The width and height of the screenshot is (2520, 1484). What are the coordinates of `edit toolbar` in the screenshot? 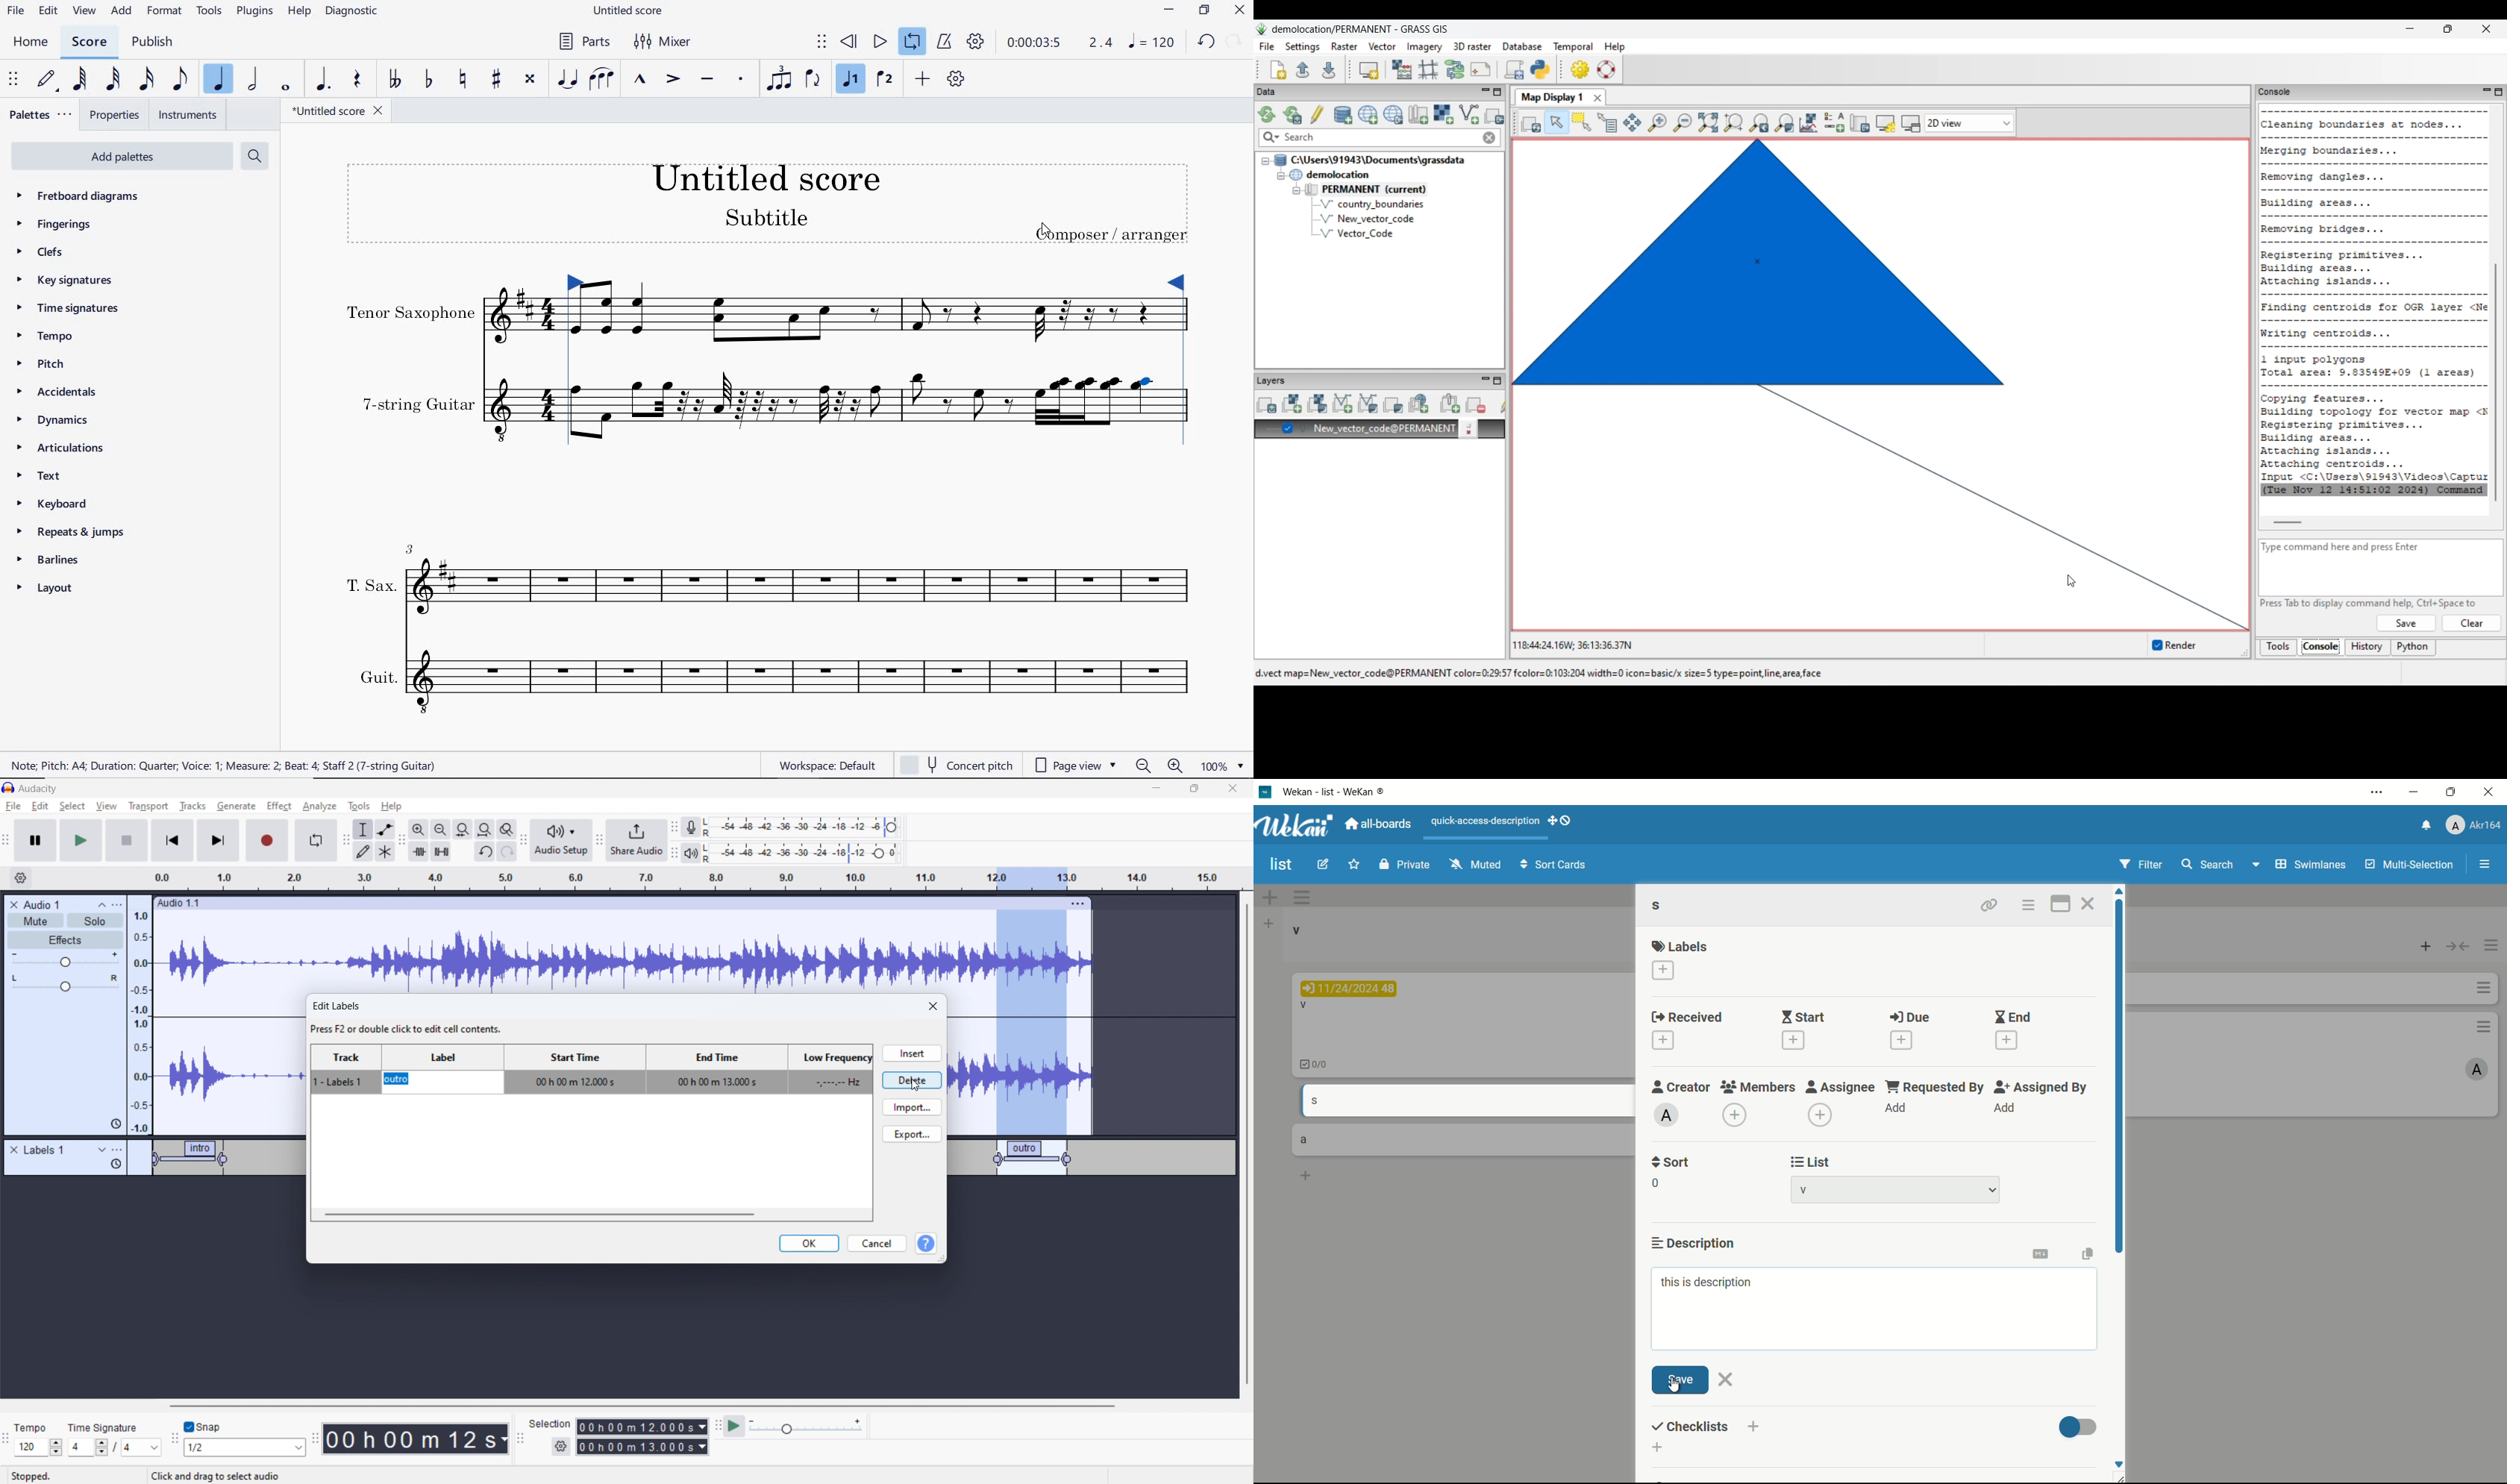 It's located at (402, 841).